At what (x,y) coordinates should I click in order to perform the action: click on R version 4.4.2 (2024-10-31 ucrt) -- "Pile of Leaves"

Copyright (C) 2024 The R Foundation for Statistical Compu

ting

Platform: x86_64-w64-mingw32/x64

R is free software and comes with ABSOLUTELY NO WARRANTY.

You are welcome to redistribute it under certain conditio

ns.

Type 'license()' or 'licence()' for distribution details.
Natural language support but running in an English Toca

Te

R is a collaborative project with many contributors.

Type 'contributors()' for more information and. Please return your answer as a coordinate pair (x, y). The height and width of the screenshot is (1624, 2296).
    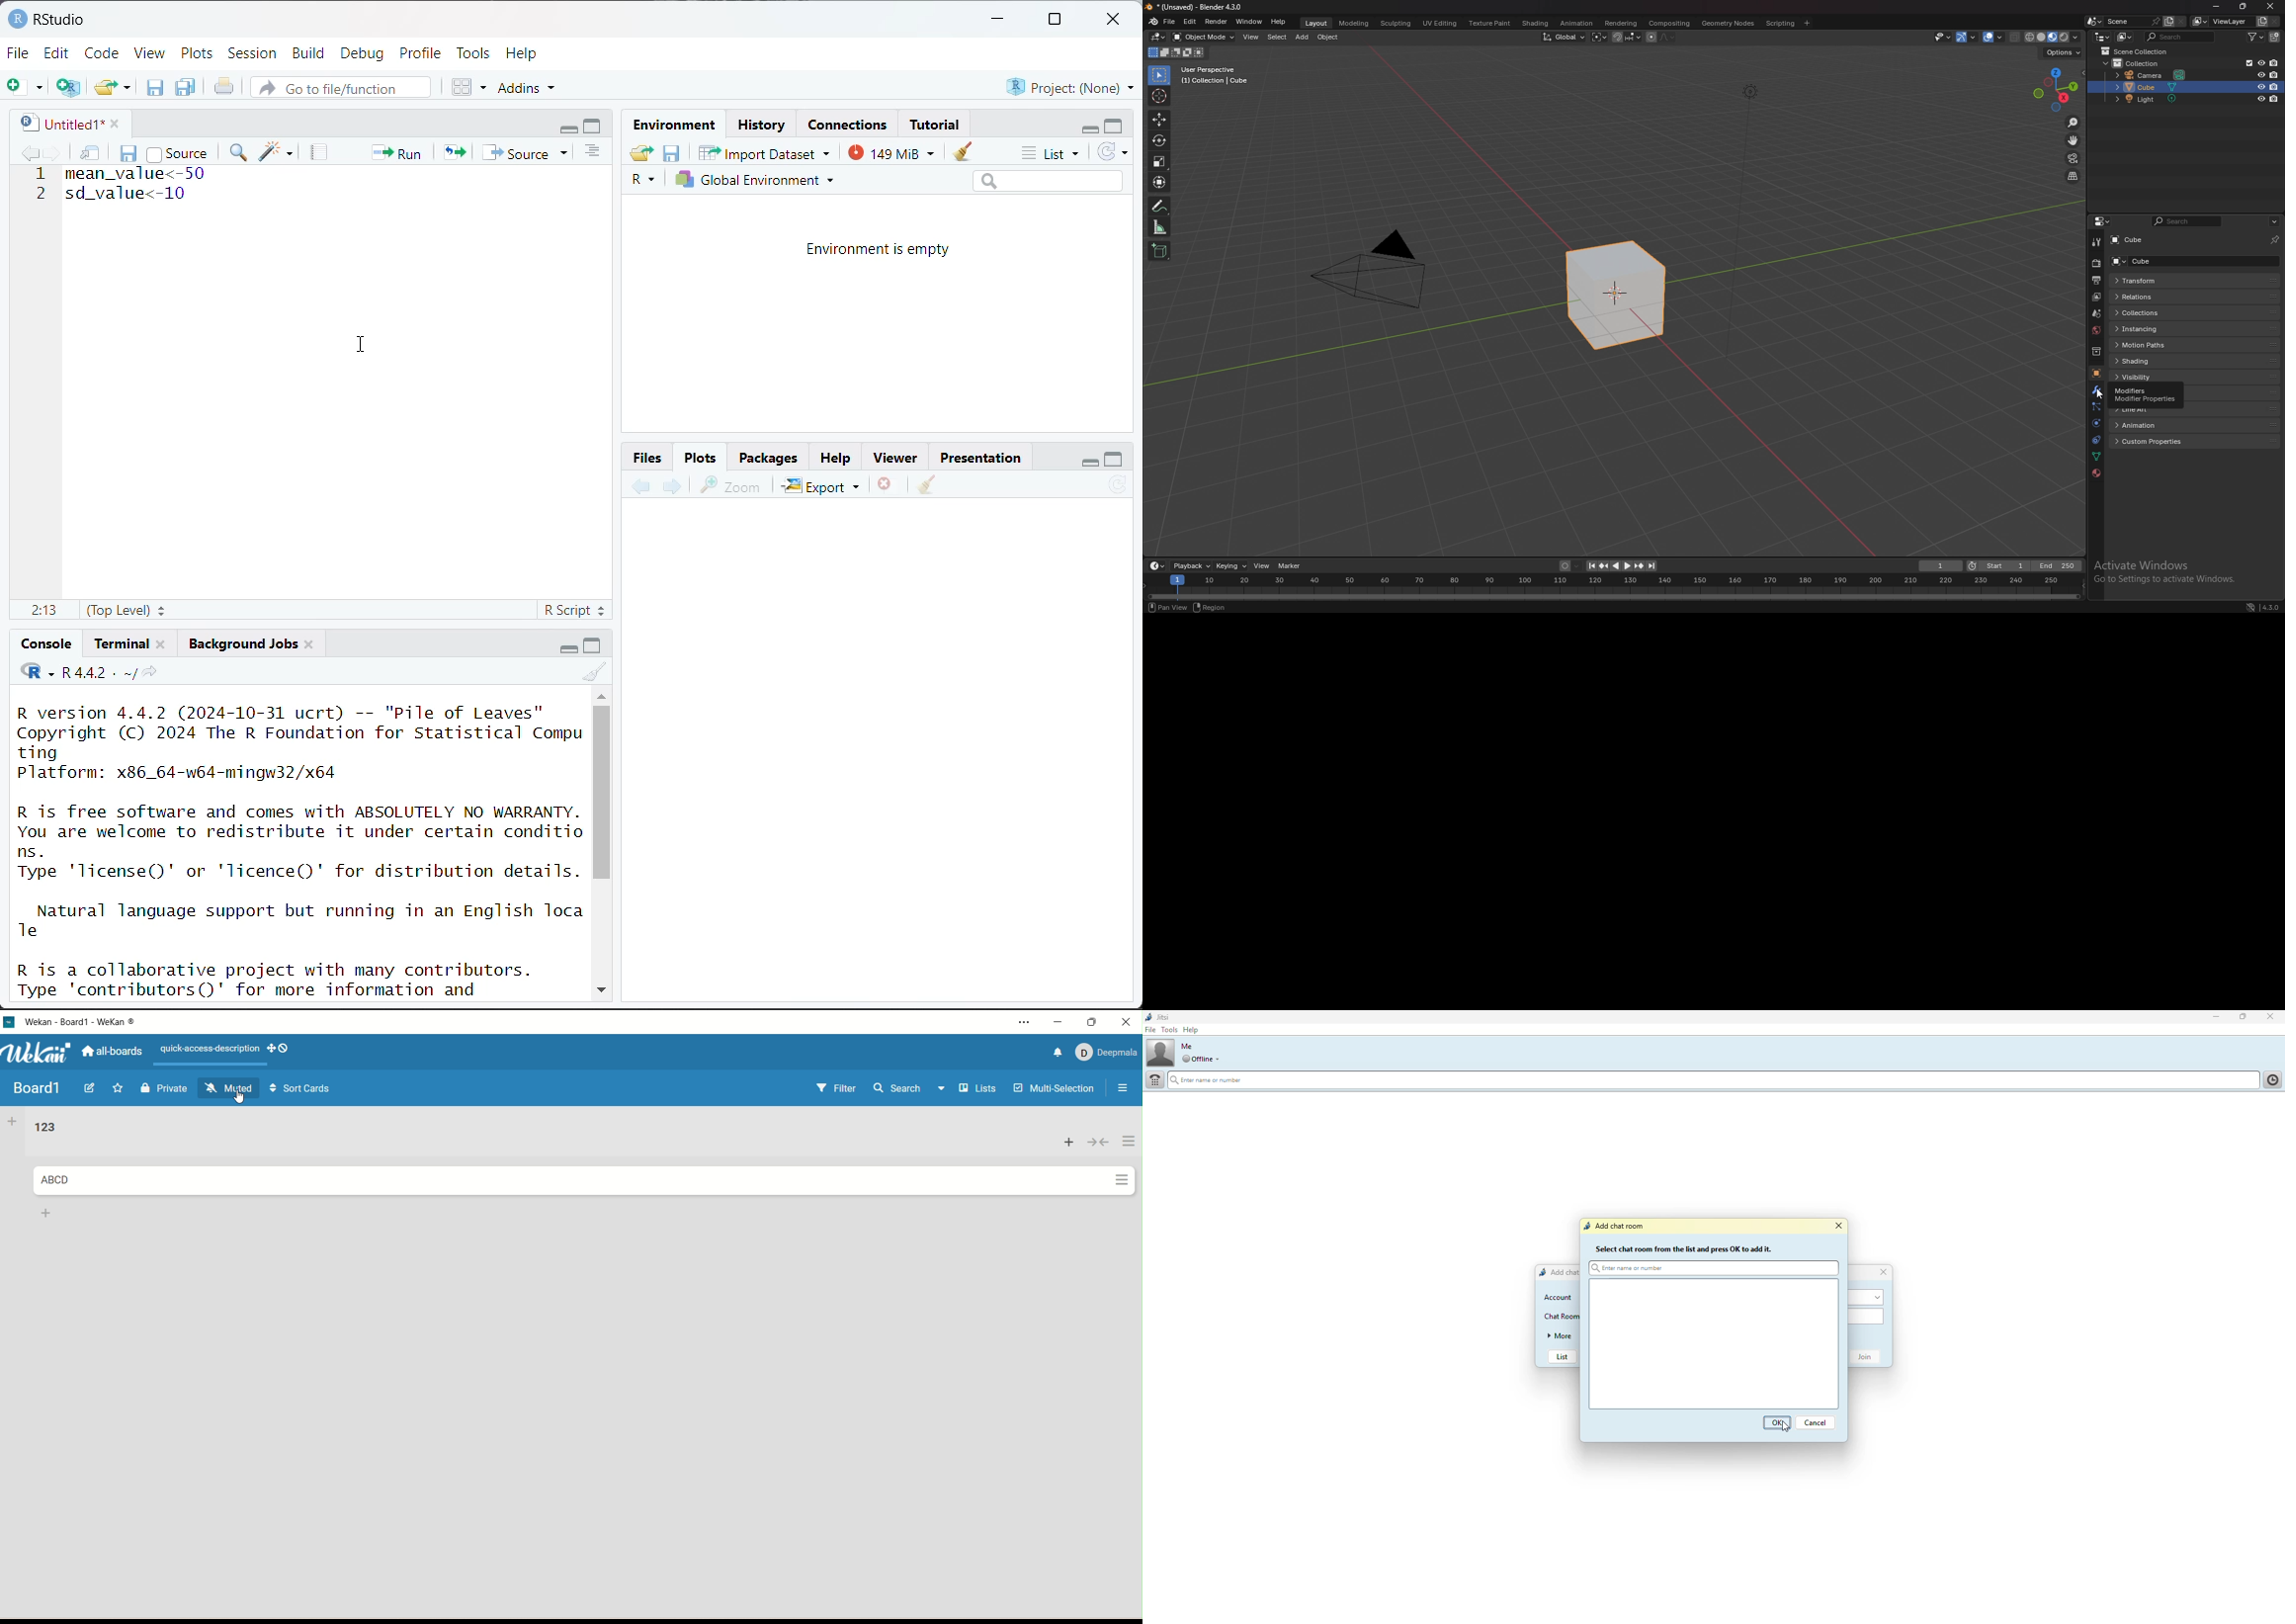
    Looking at the image, I should click on (301, 849).